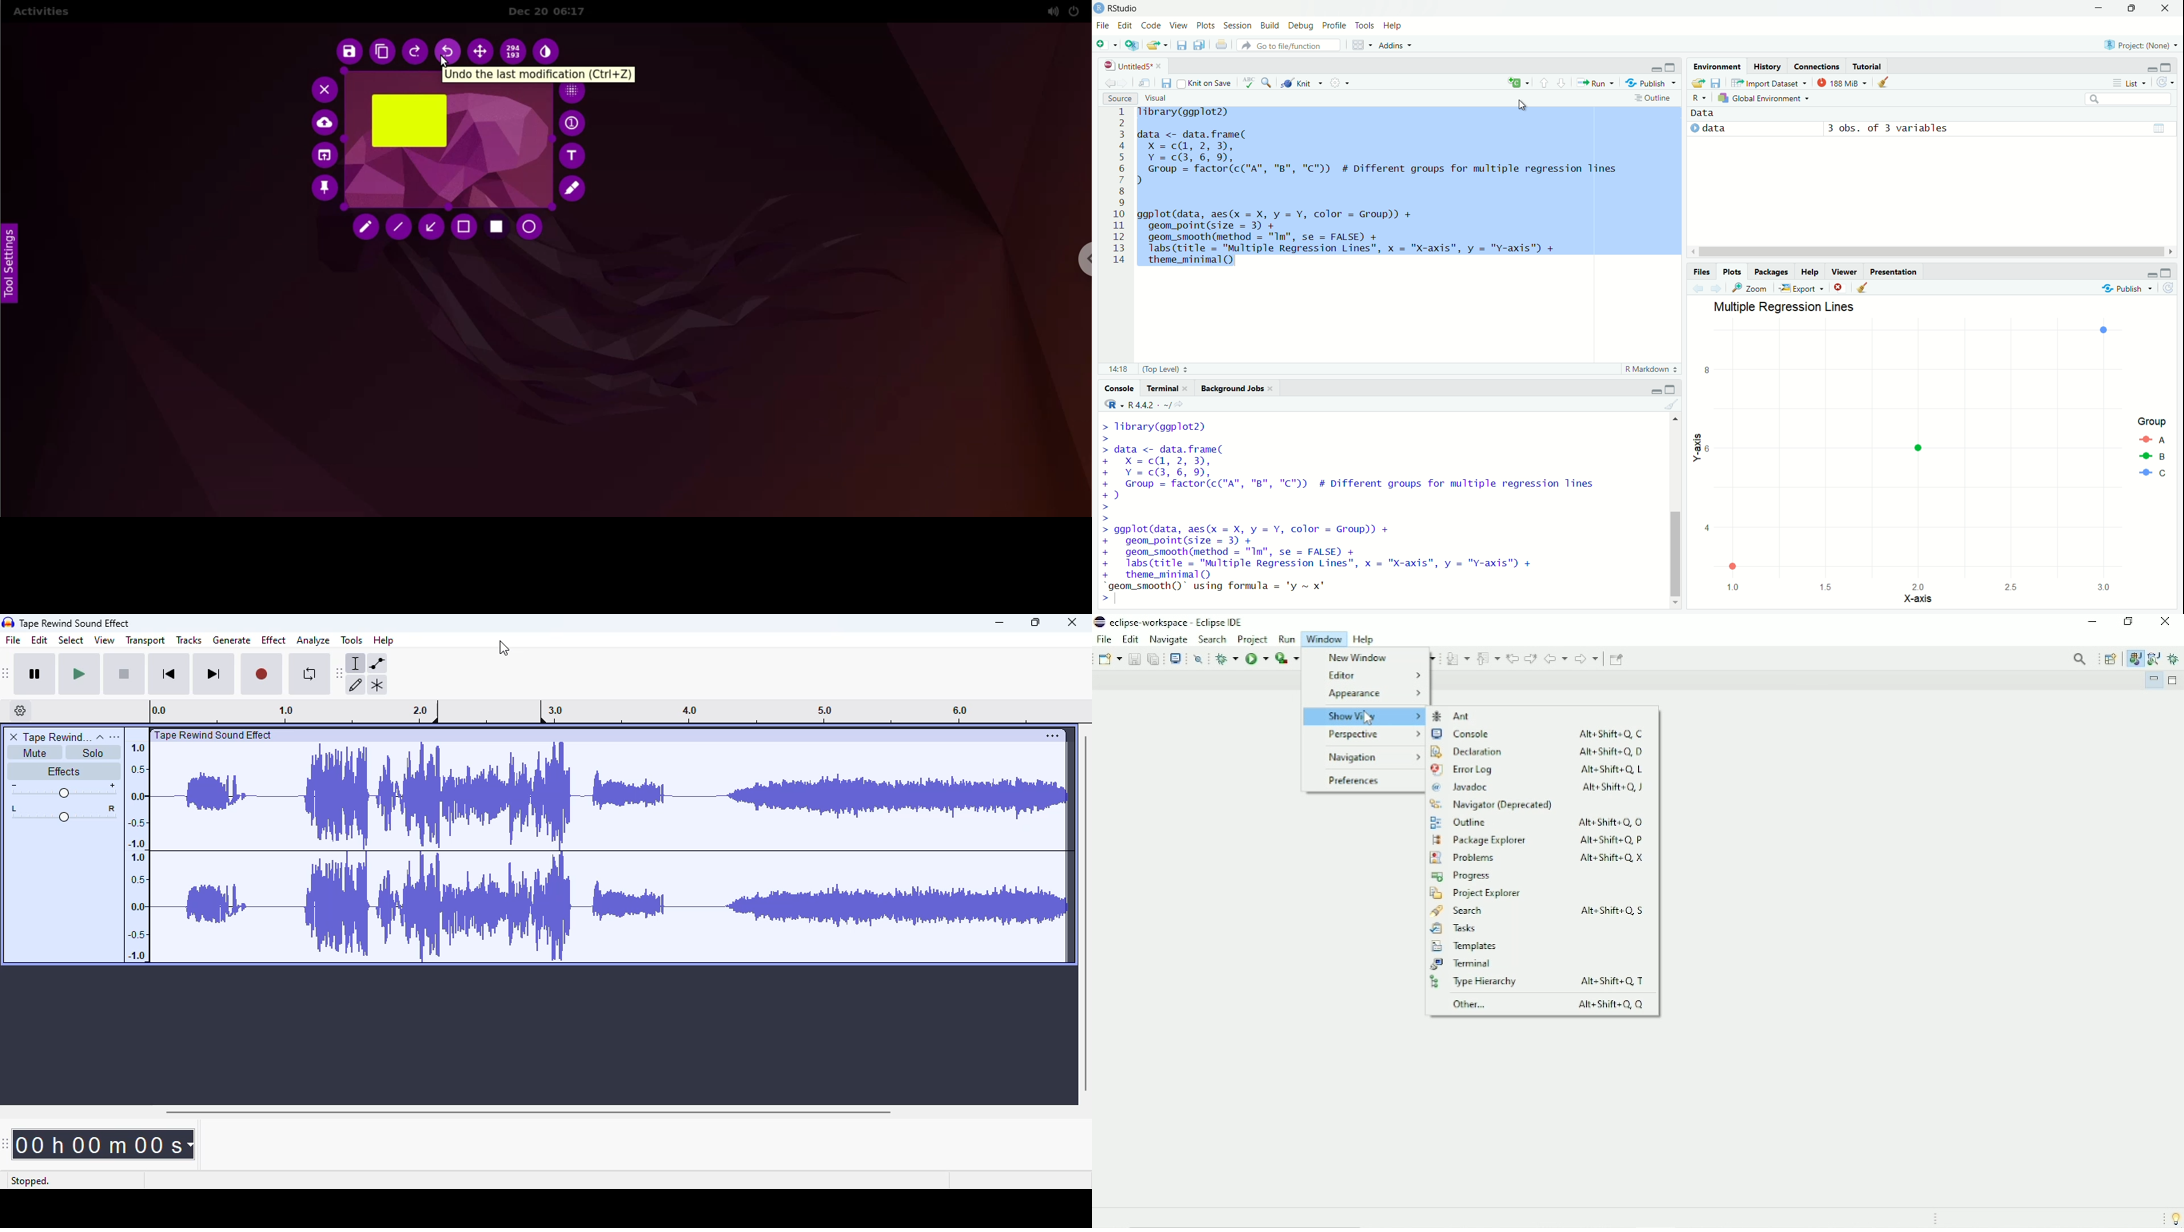 The width and height of the screenshot is (2184, 1232). What do you see at coordinates (1145, 368) in the screenshot?
I see `81 (Top Level) :` at bounding box center [1145, 368].